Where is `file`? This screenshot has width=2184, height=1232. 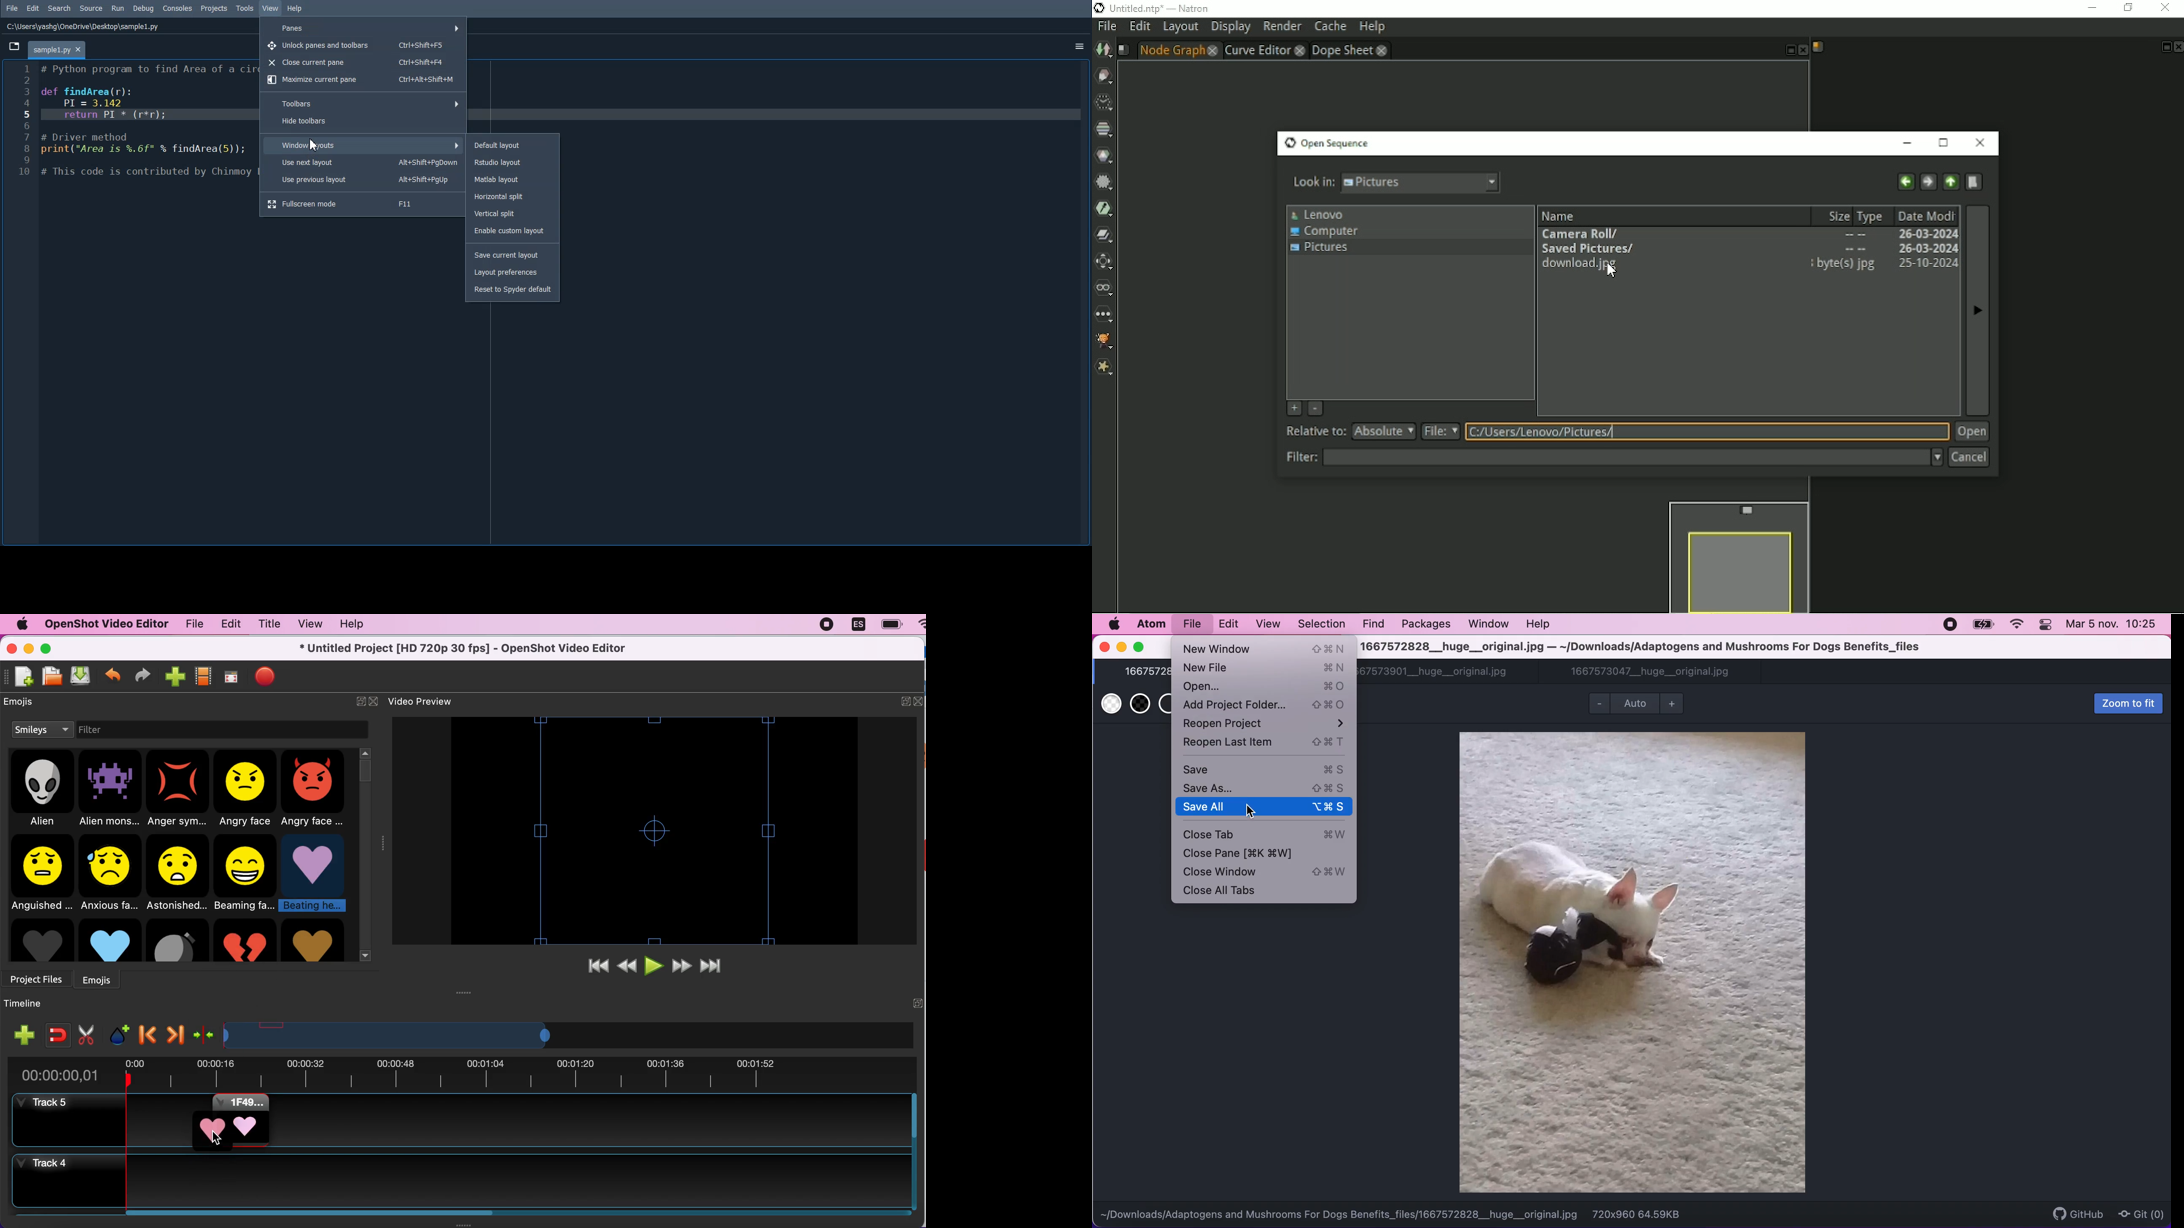 file is located at coordinates (1194, 625).